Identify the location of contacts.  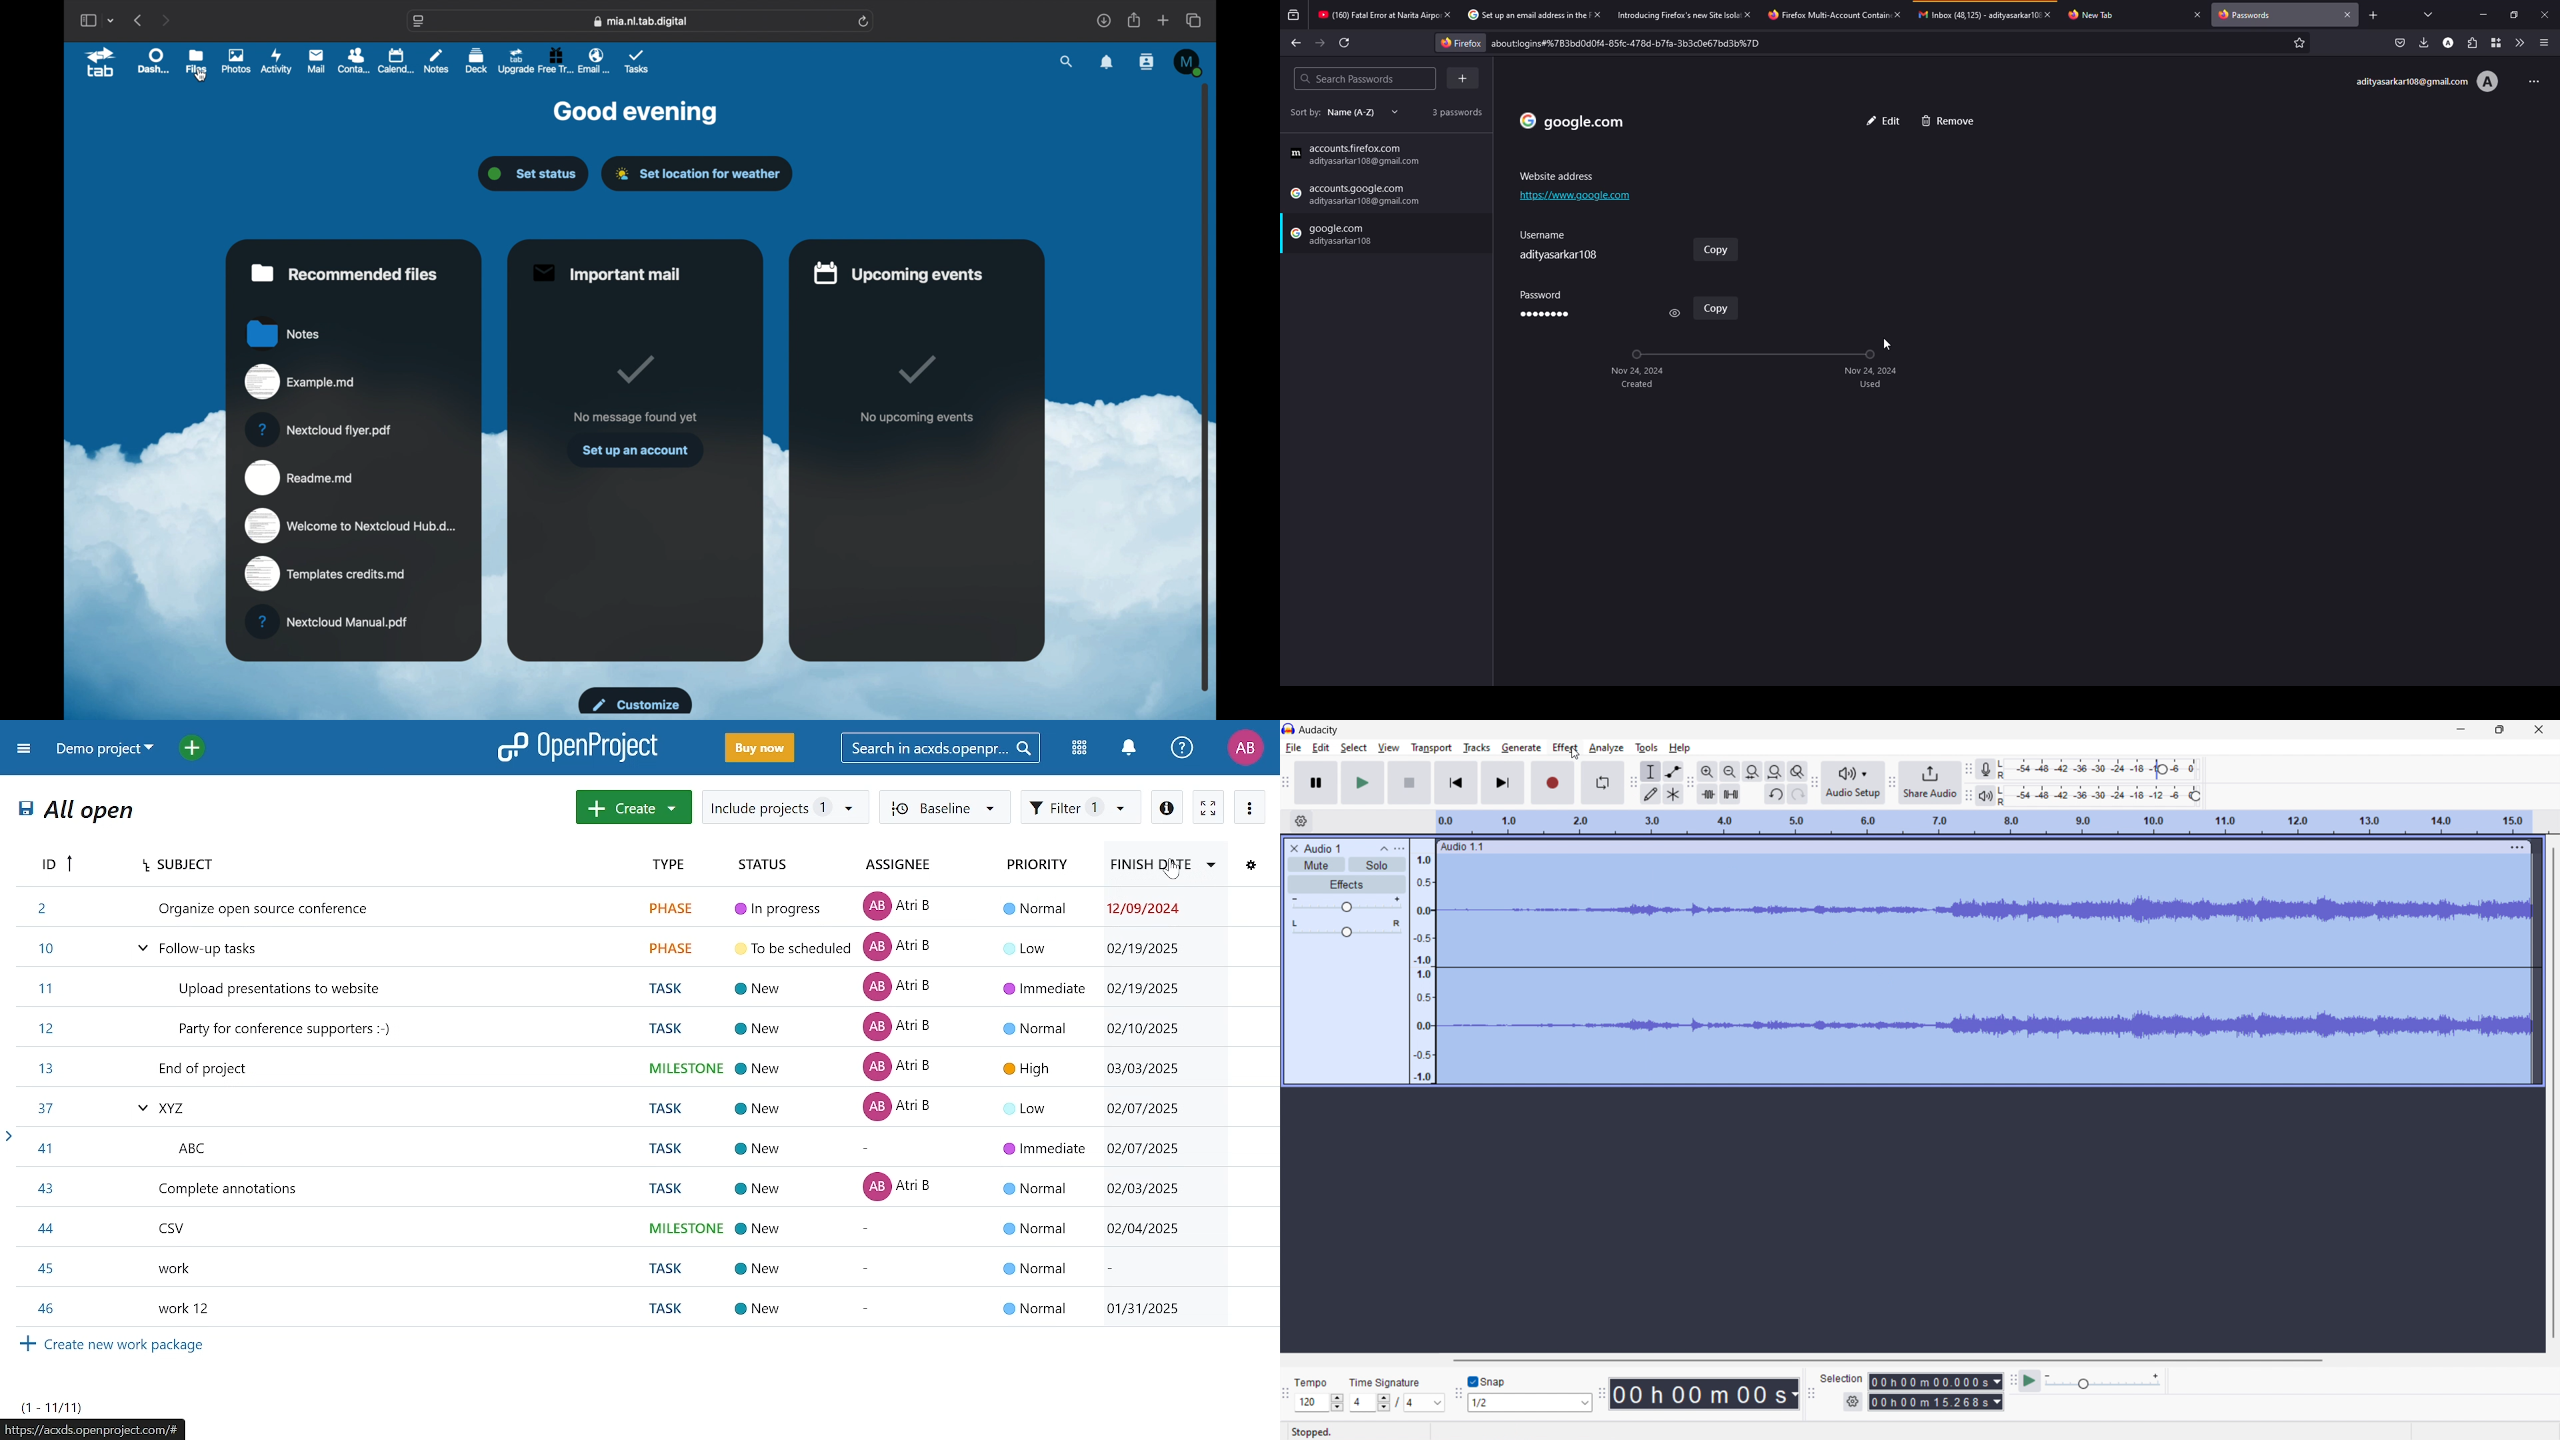
(1148, 61).